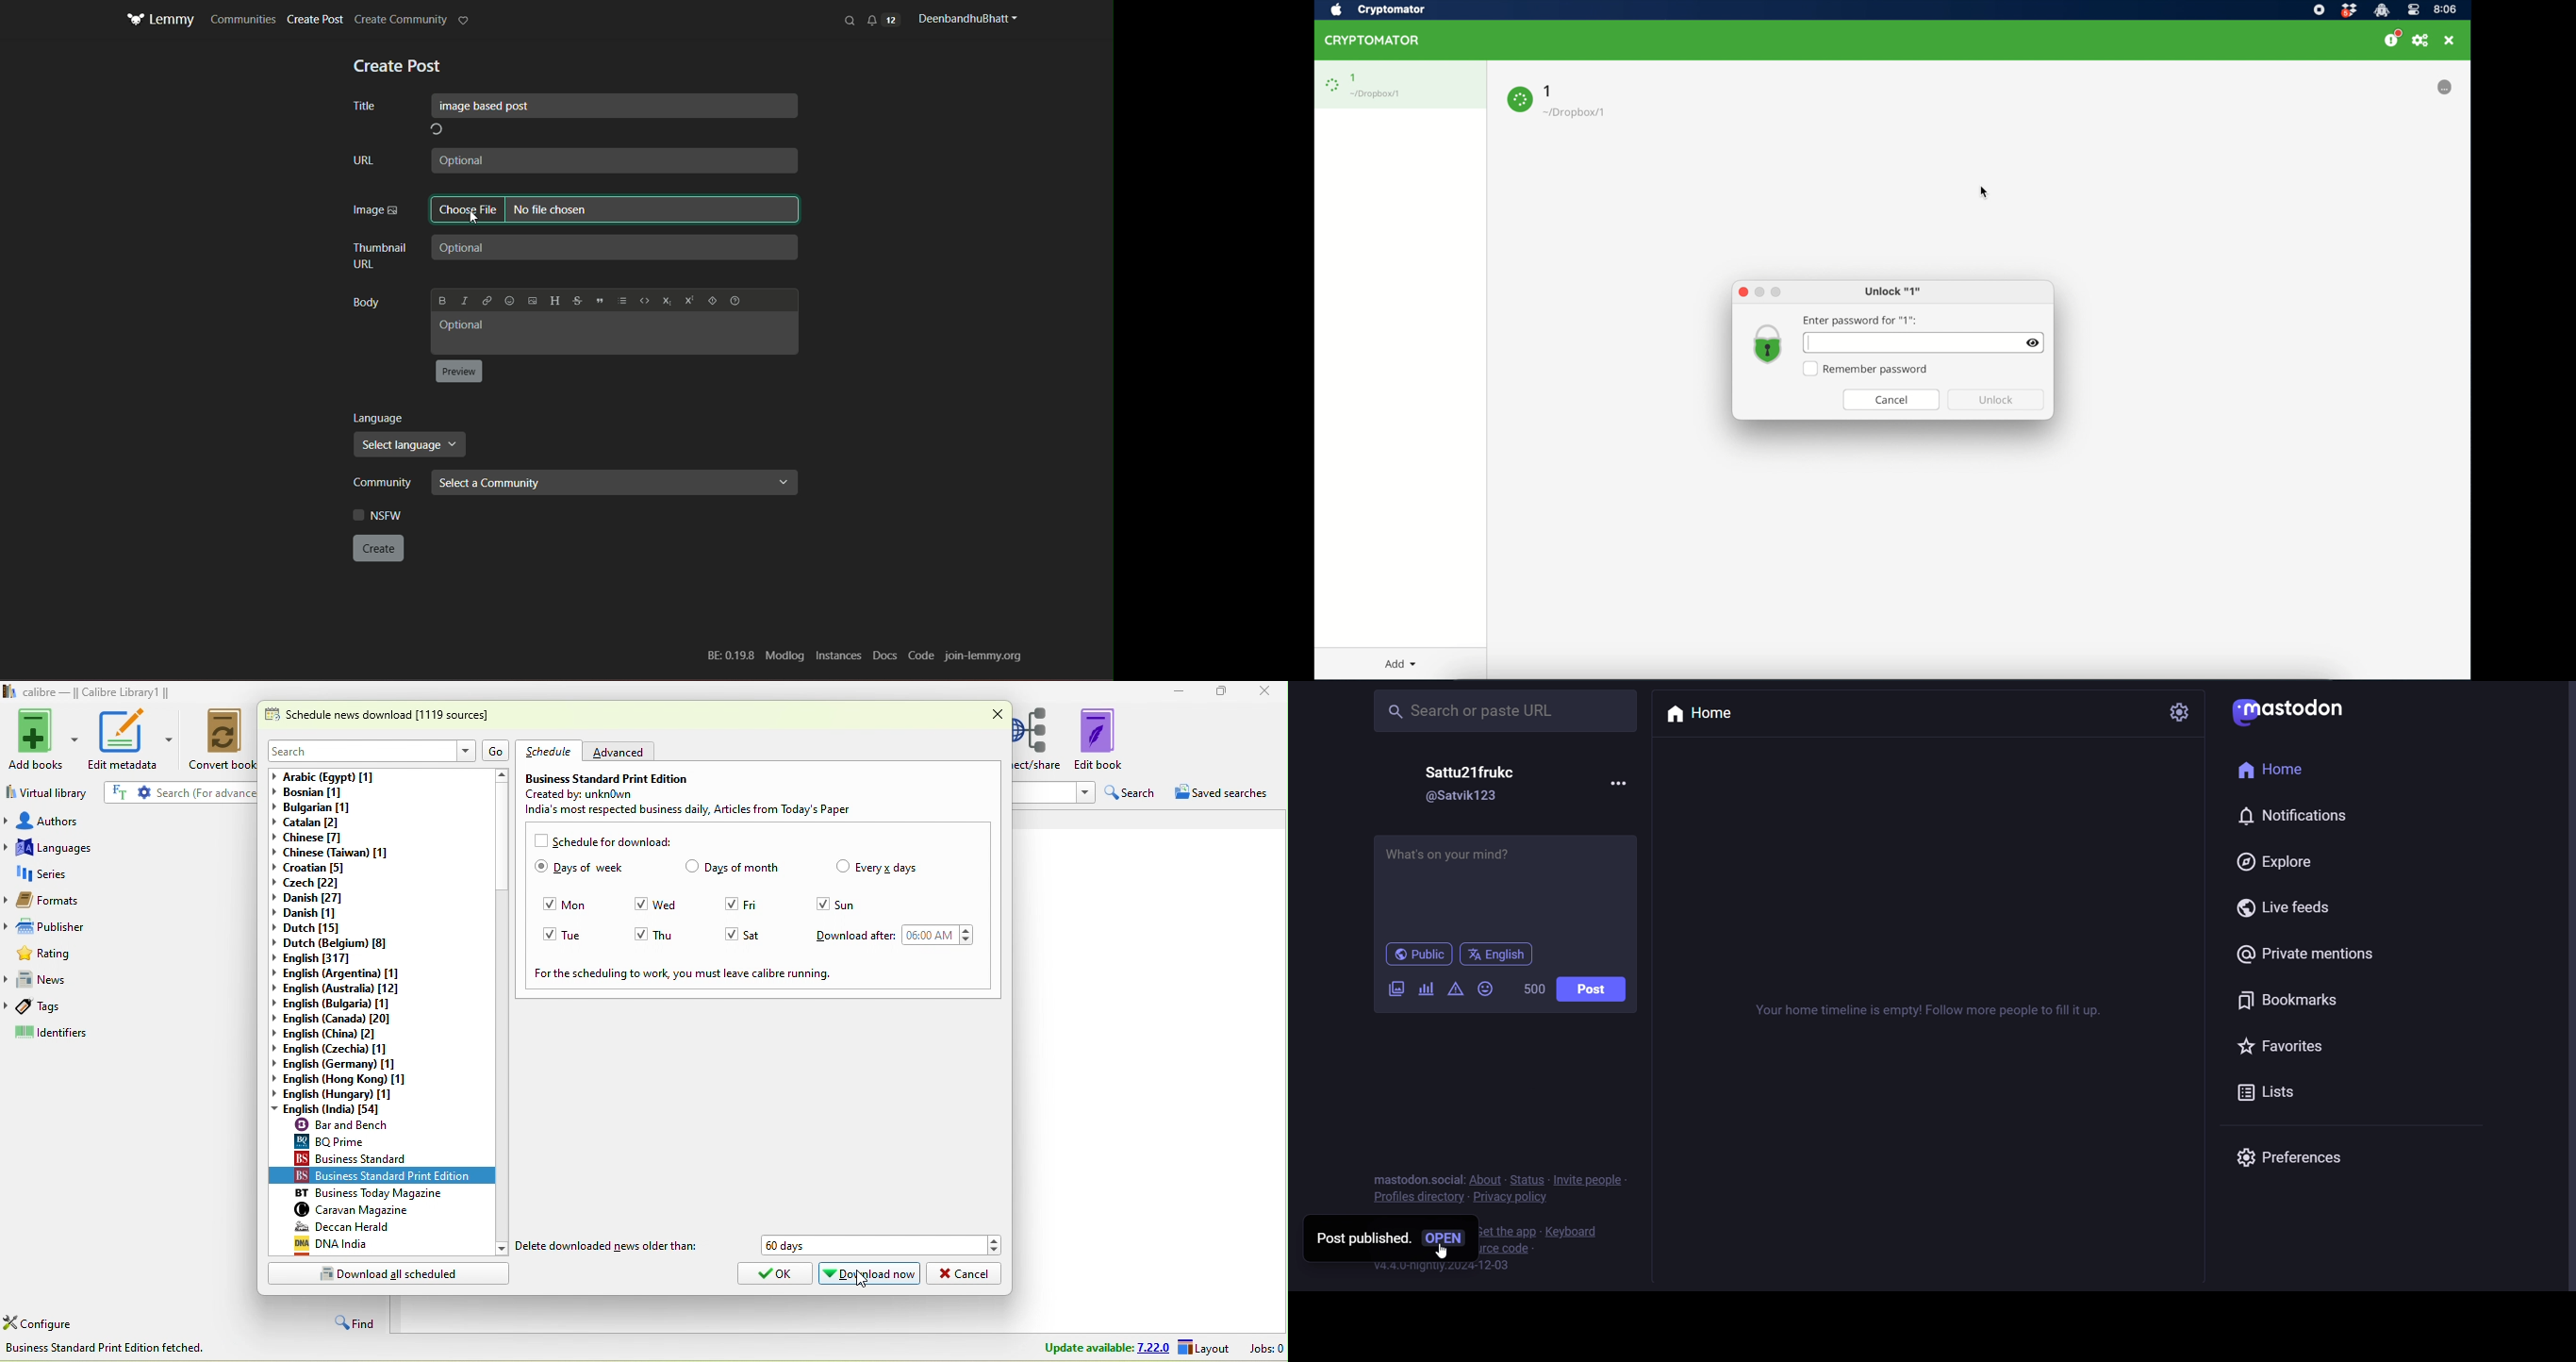 This screenshot has width=2576, height=1372. I want to click on about, so click(1486, 1181).